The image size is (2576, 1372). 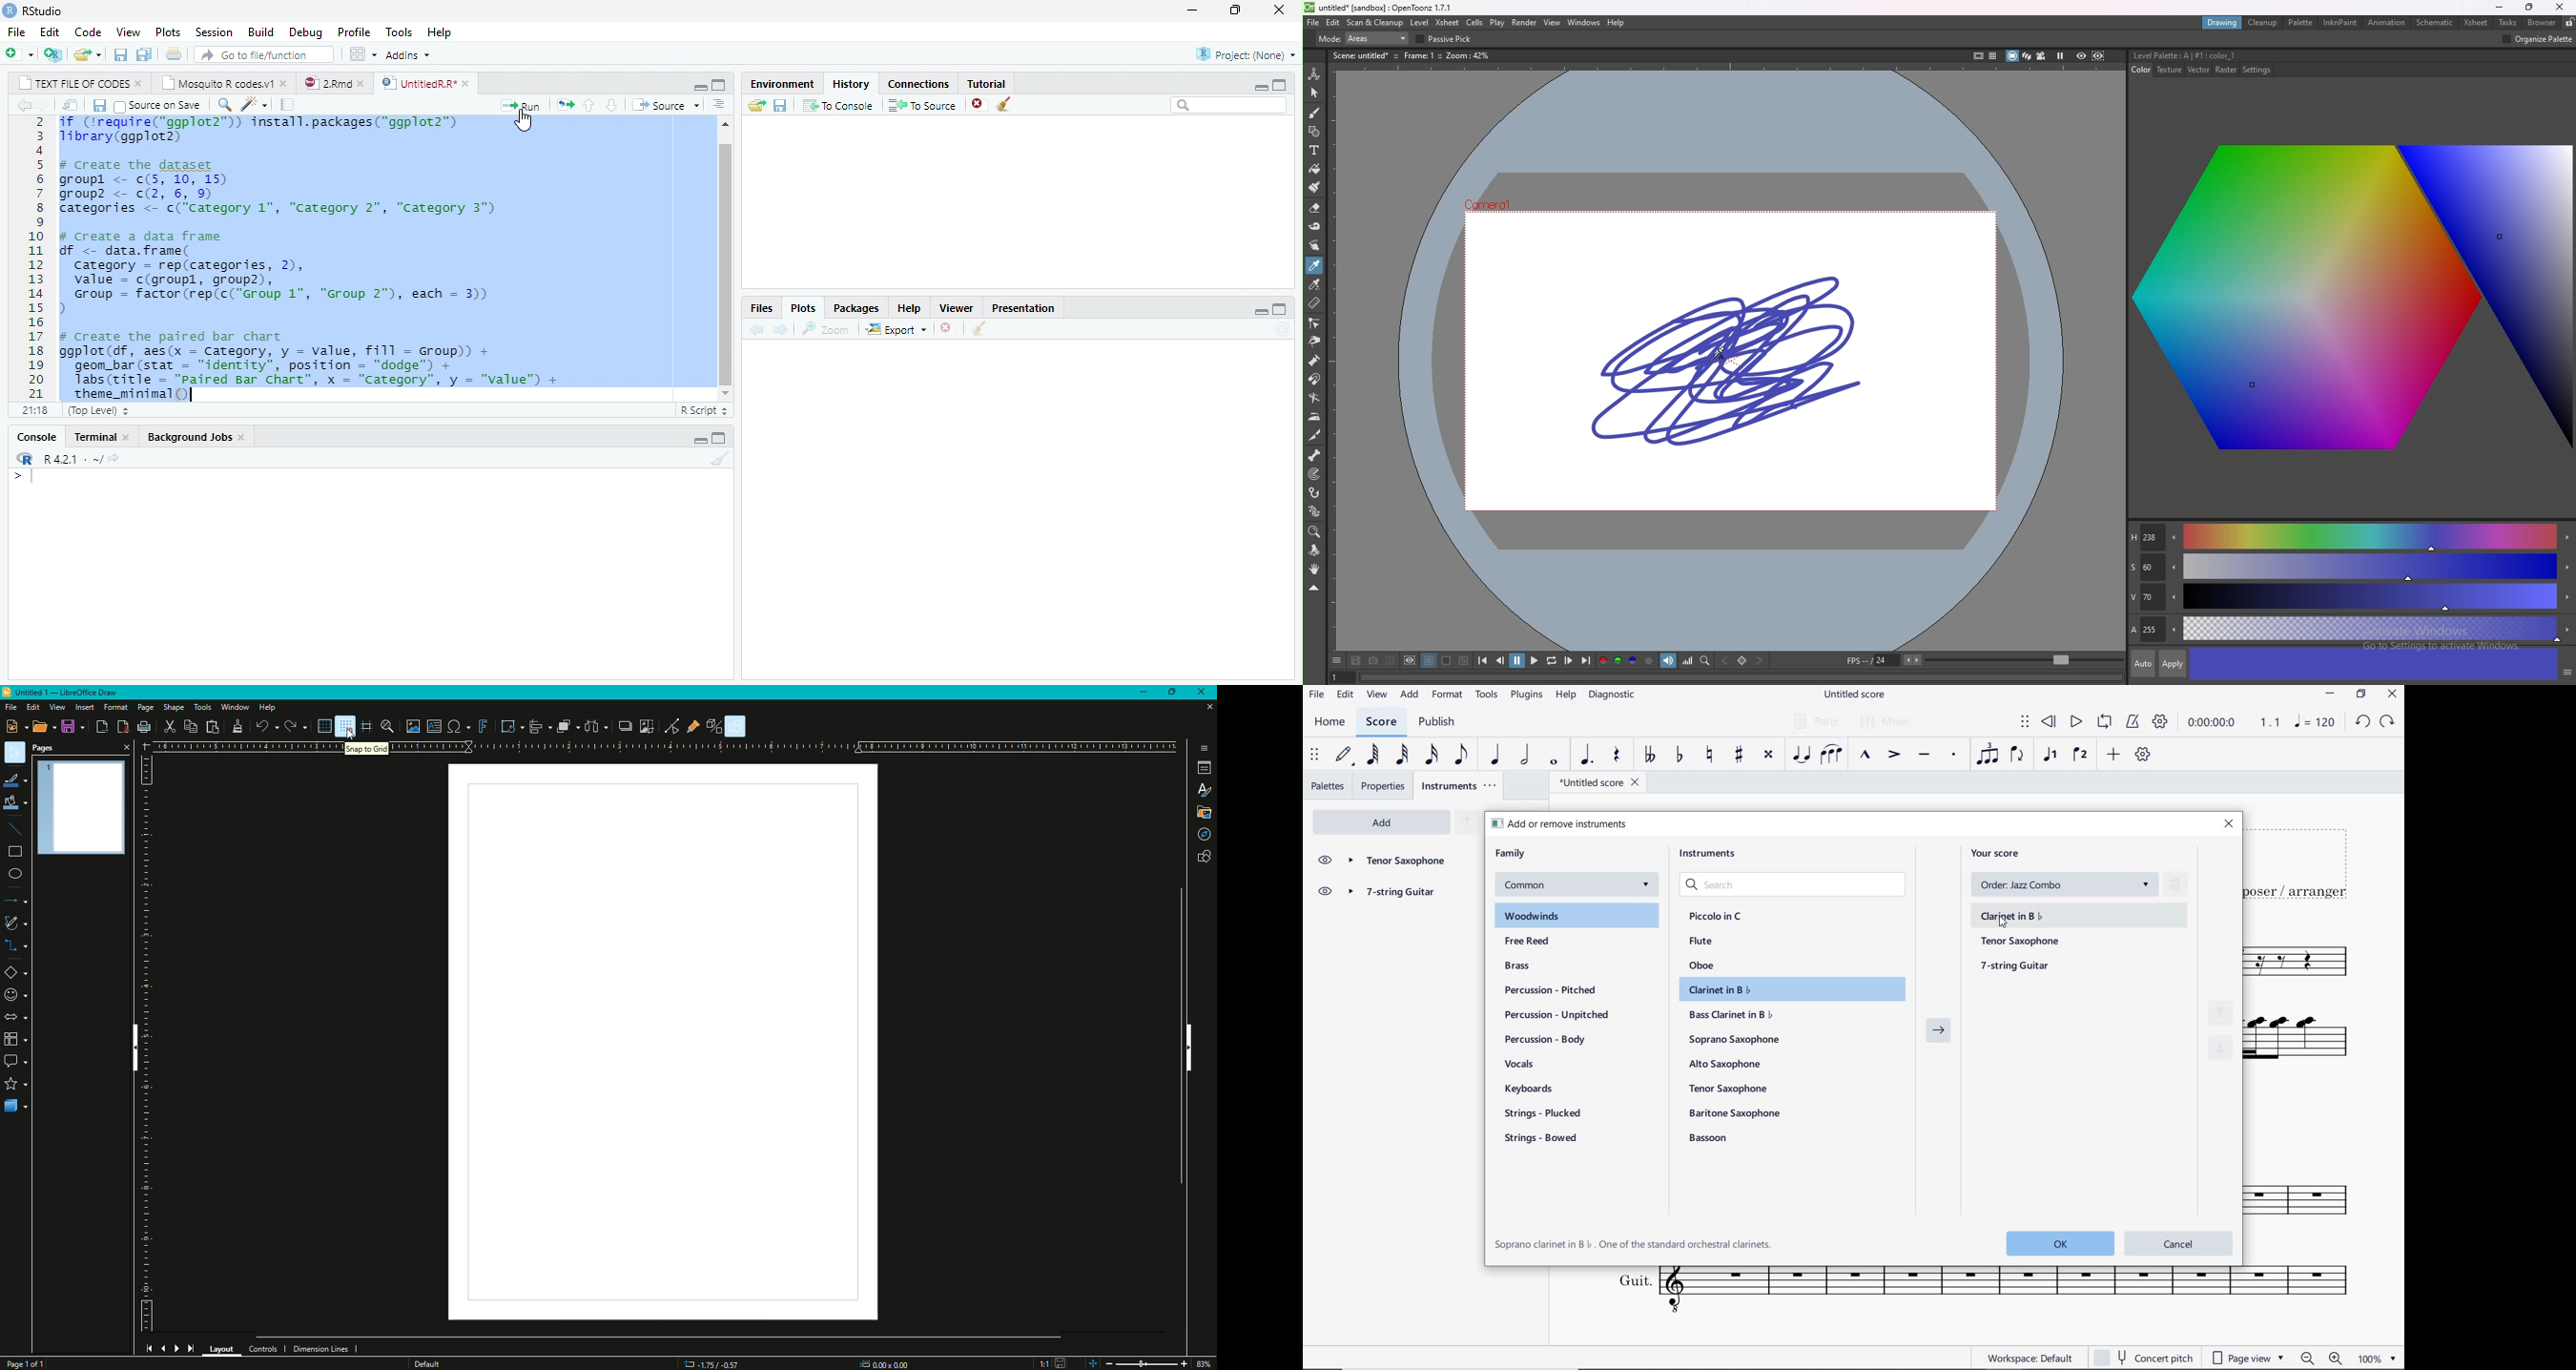 I want to click on packages, so click(x=856, y=306).